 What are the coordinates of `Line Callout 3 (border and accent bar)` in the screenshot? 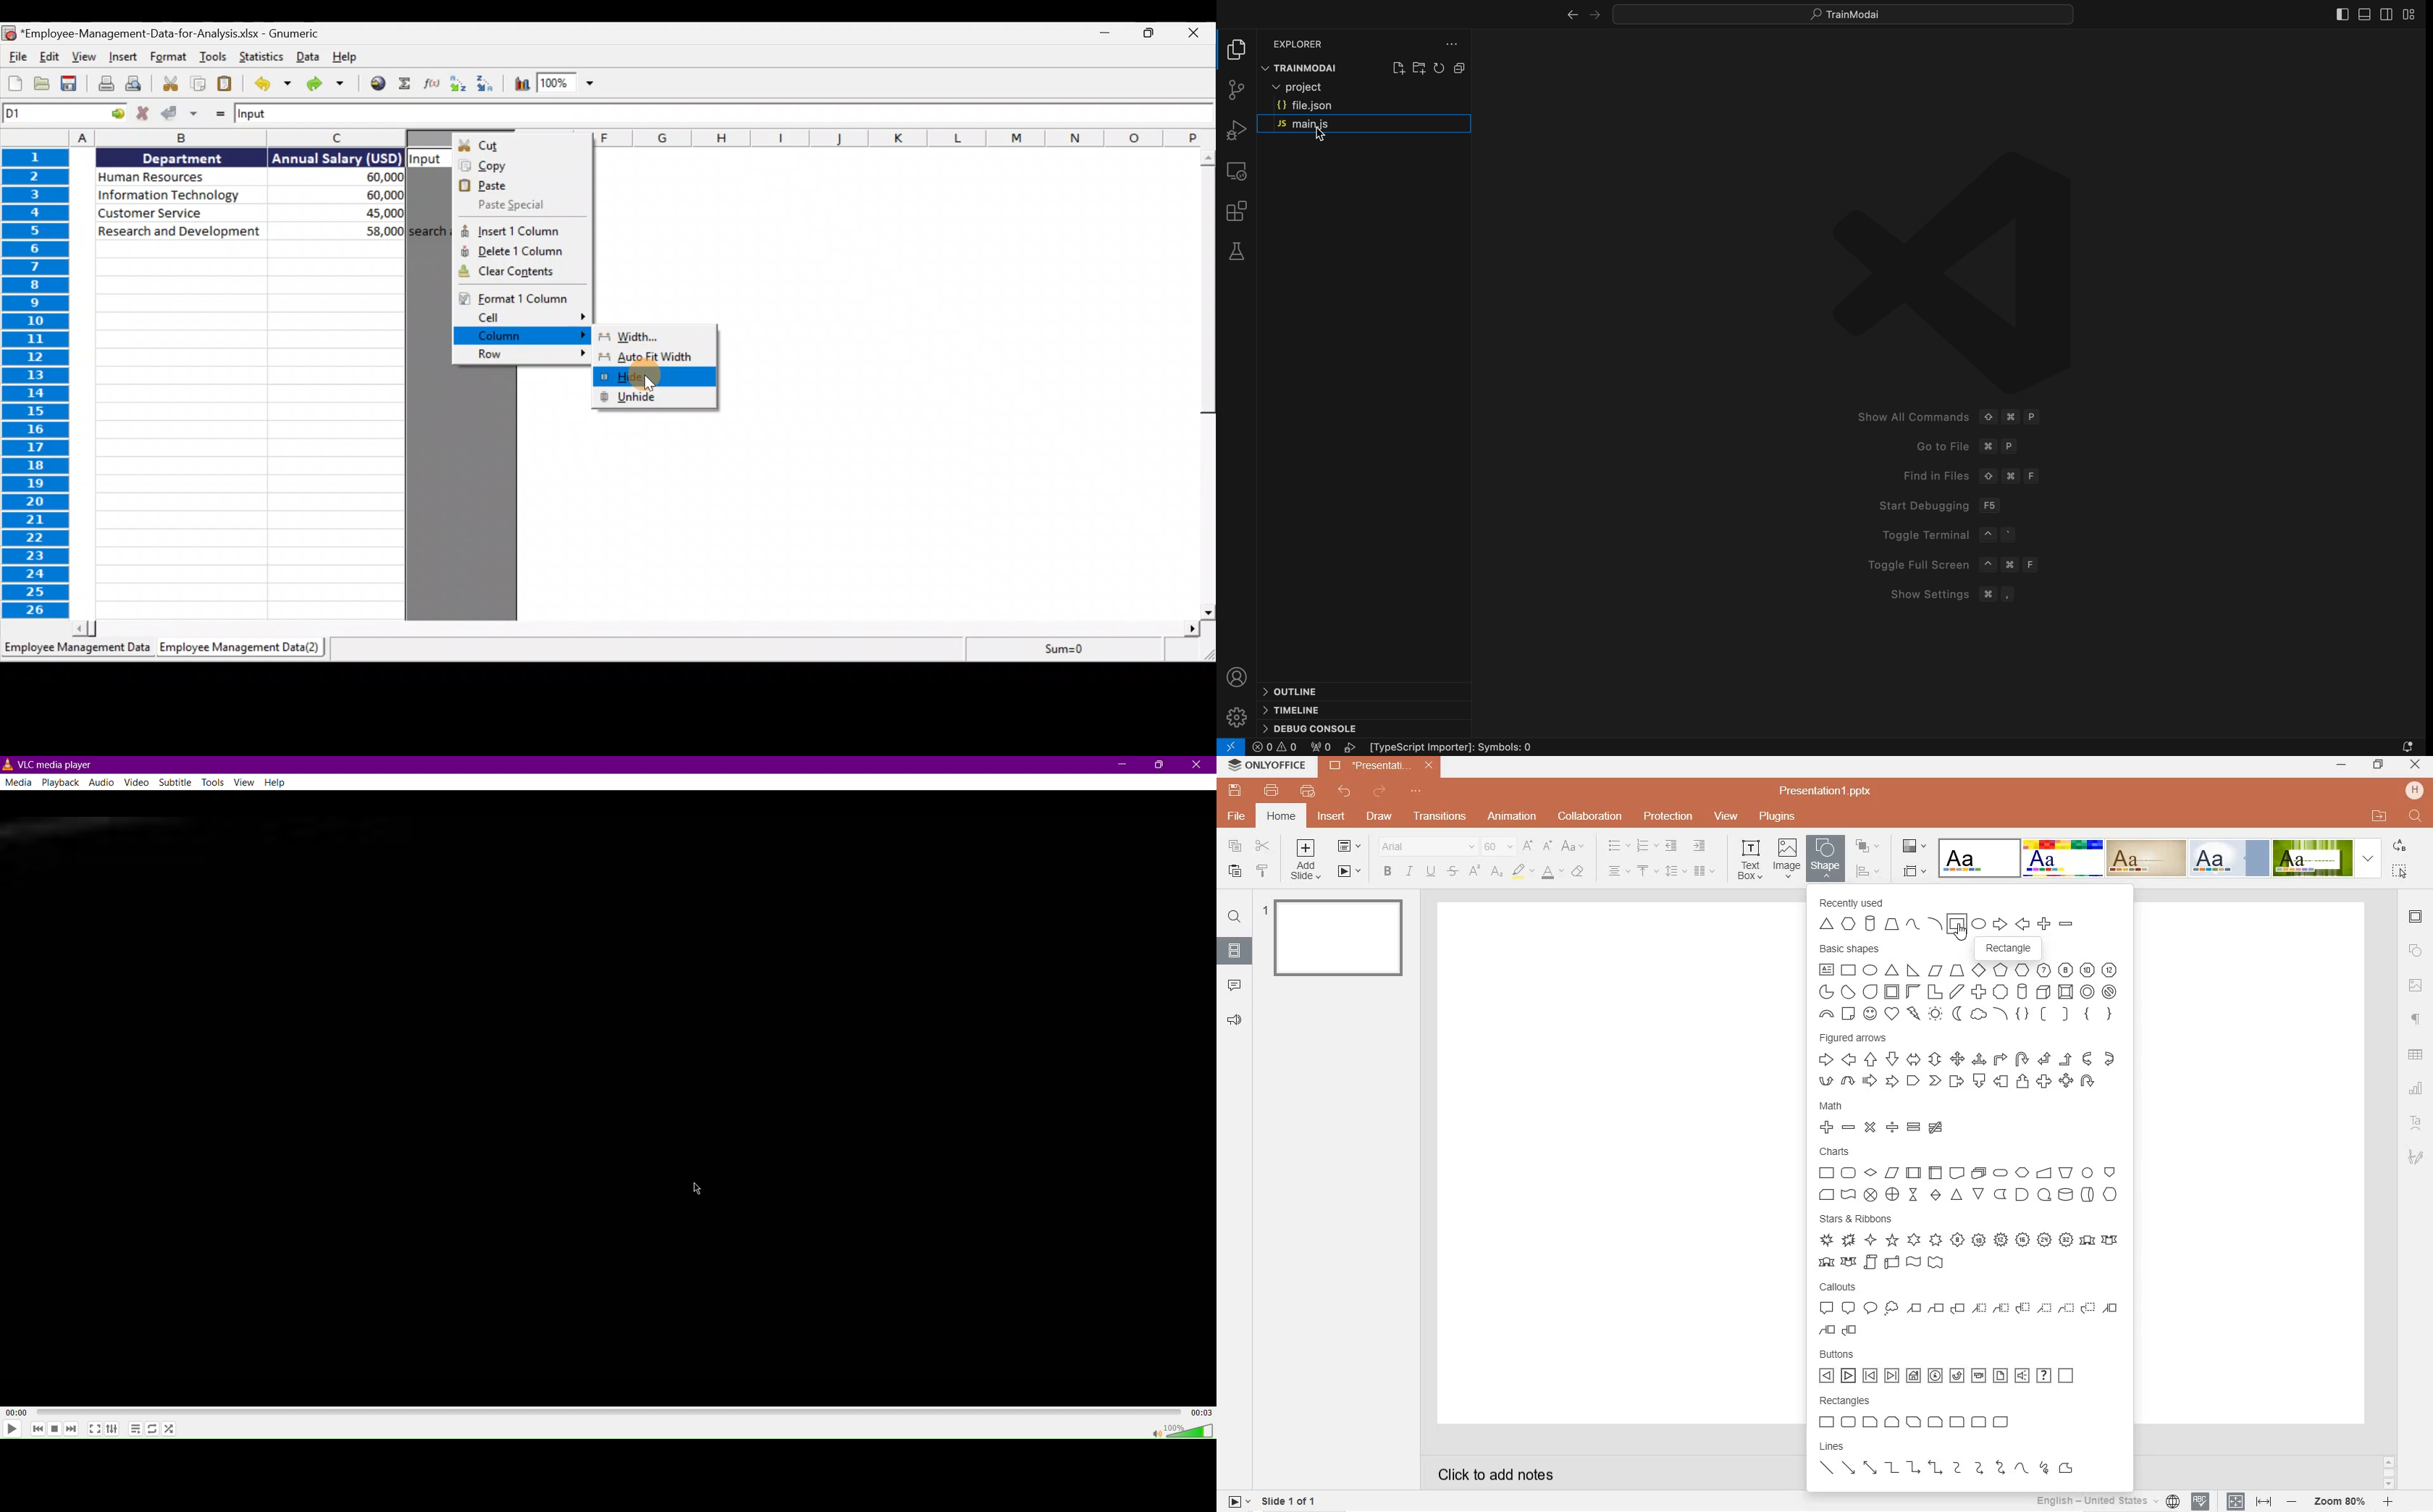 It's located at (1849, 1330).